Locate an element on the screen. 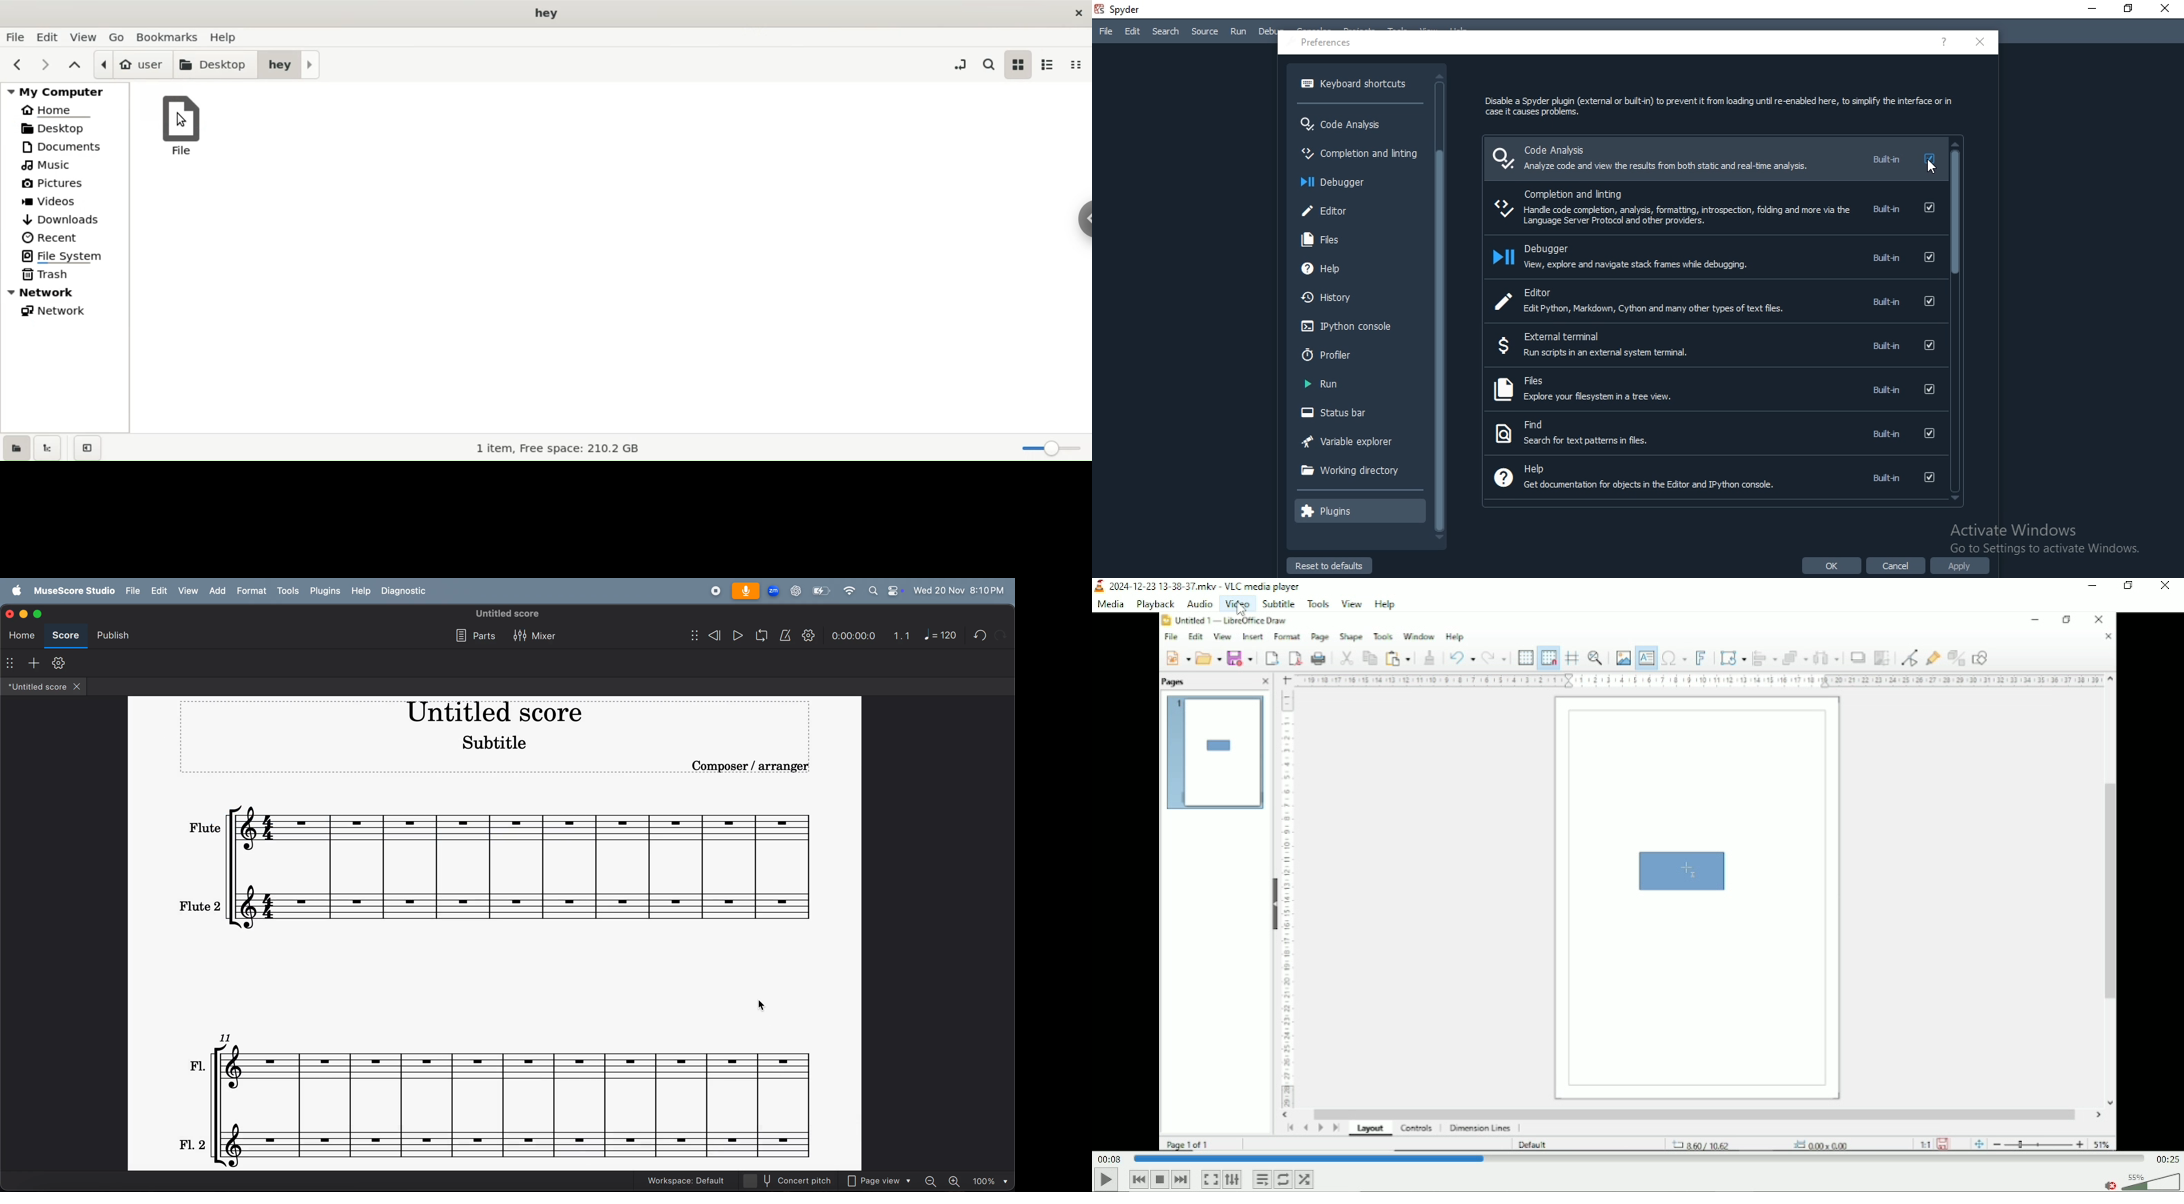 This screenshot has height=1204, width=2184. toggle location entry is located at coordinates (960, 64).